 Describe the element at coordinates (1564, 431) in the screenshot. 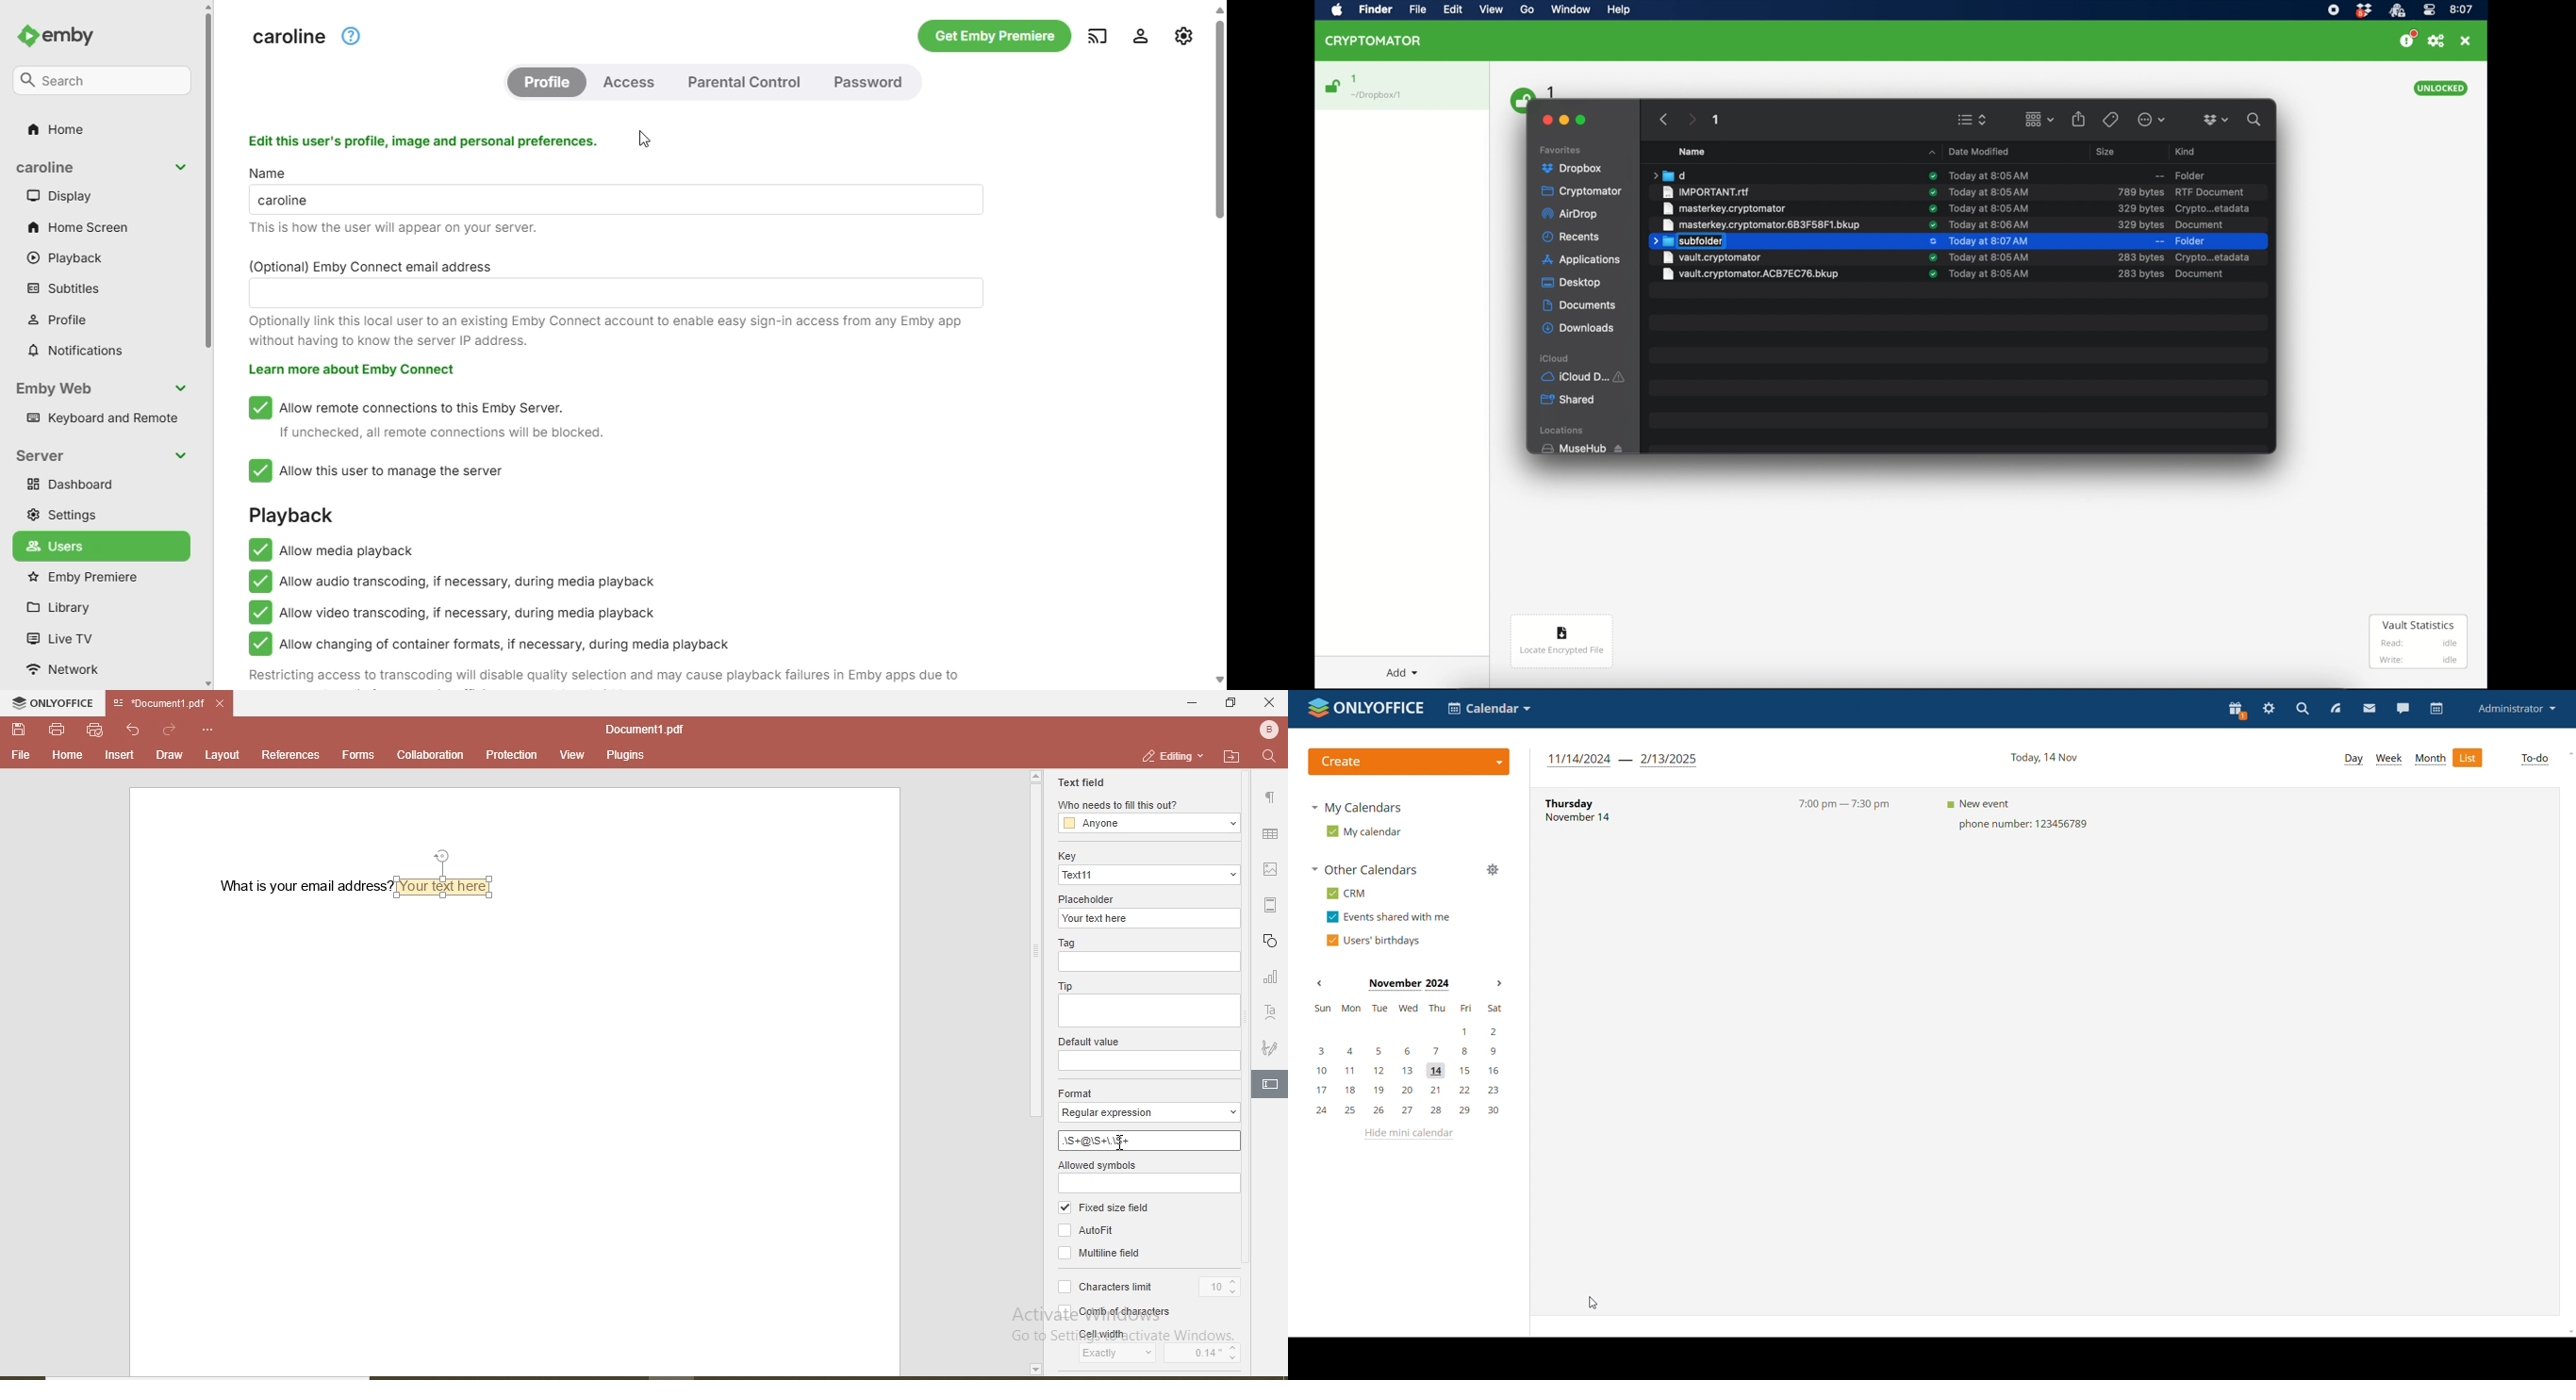

I see `locations` at that location.